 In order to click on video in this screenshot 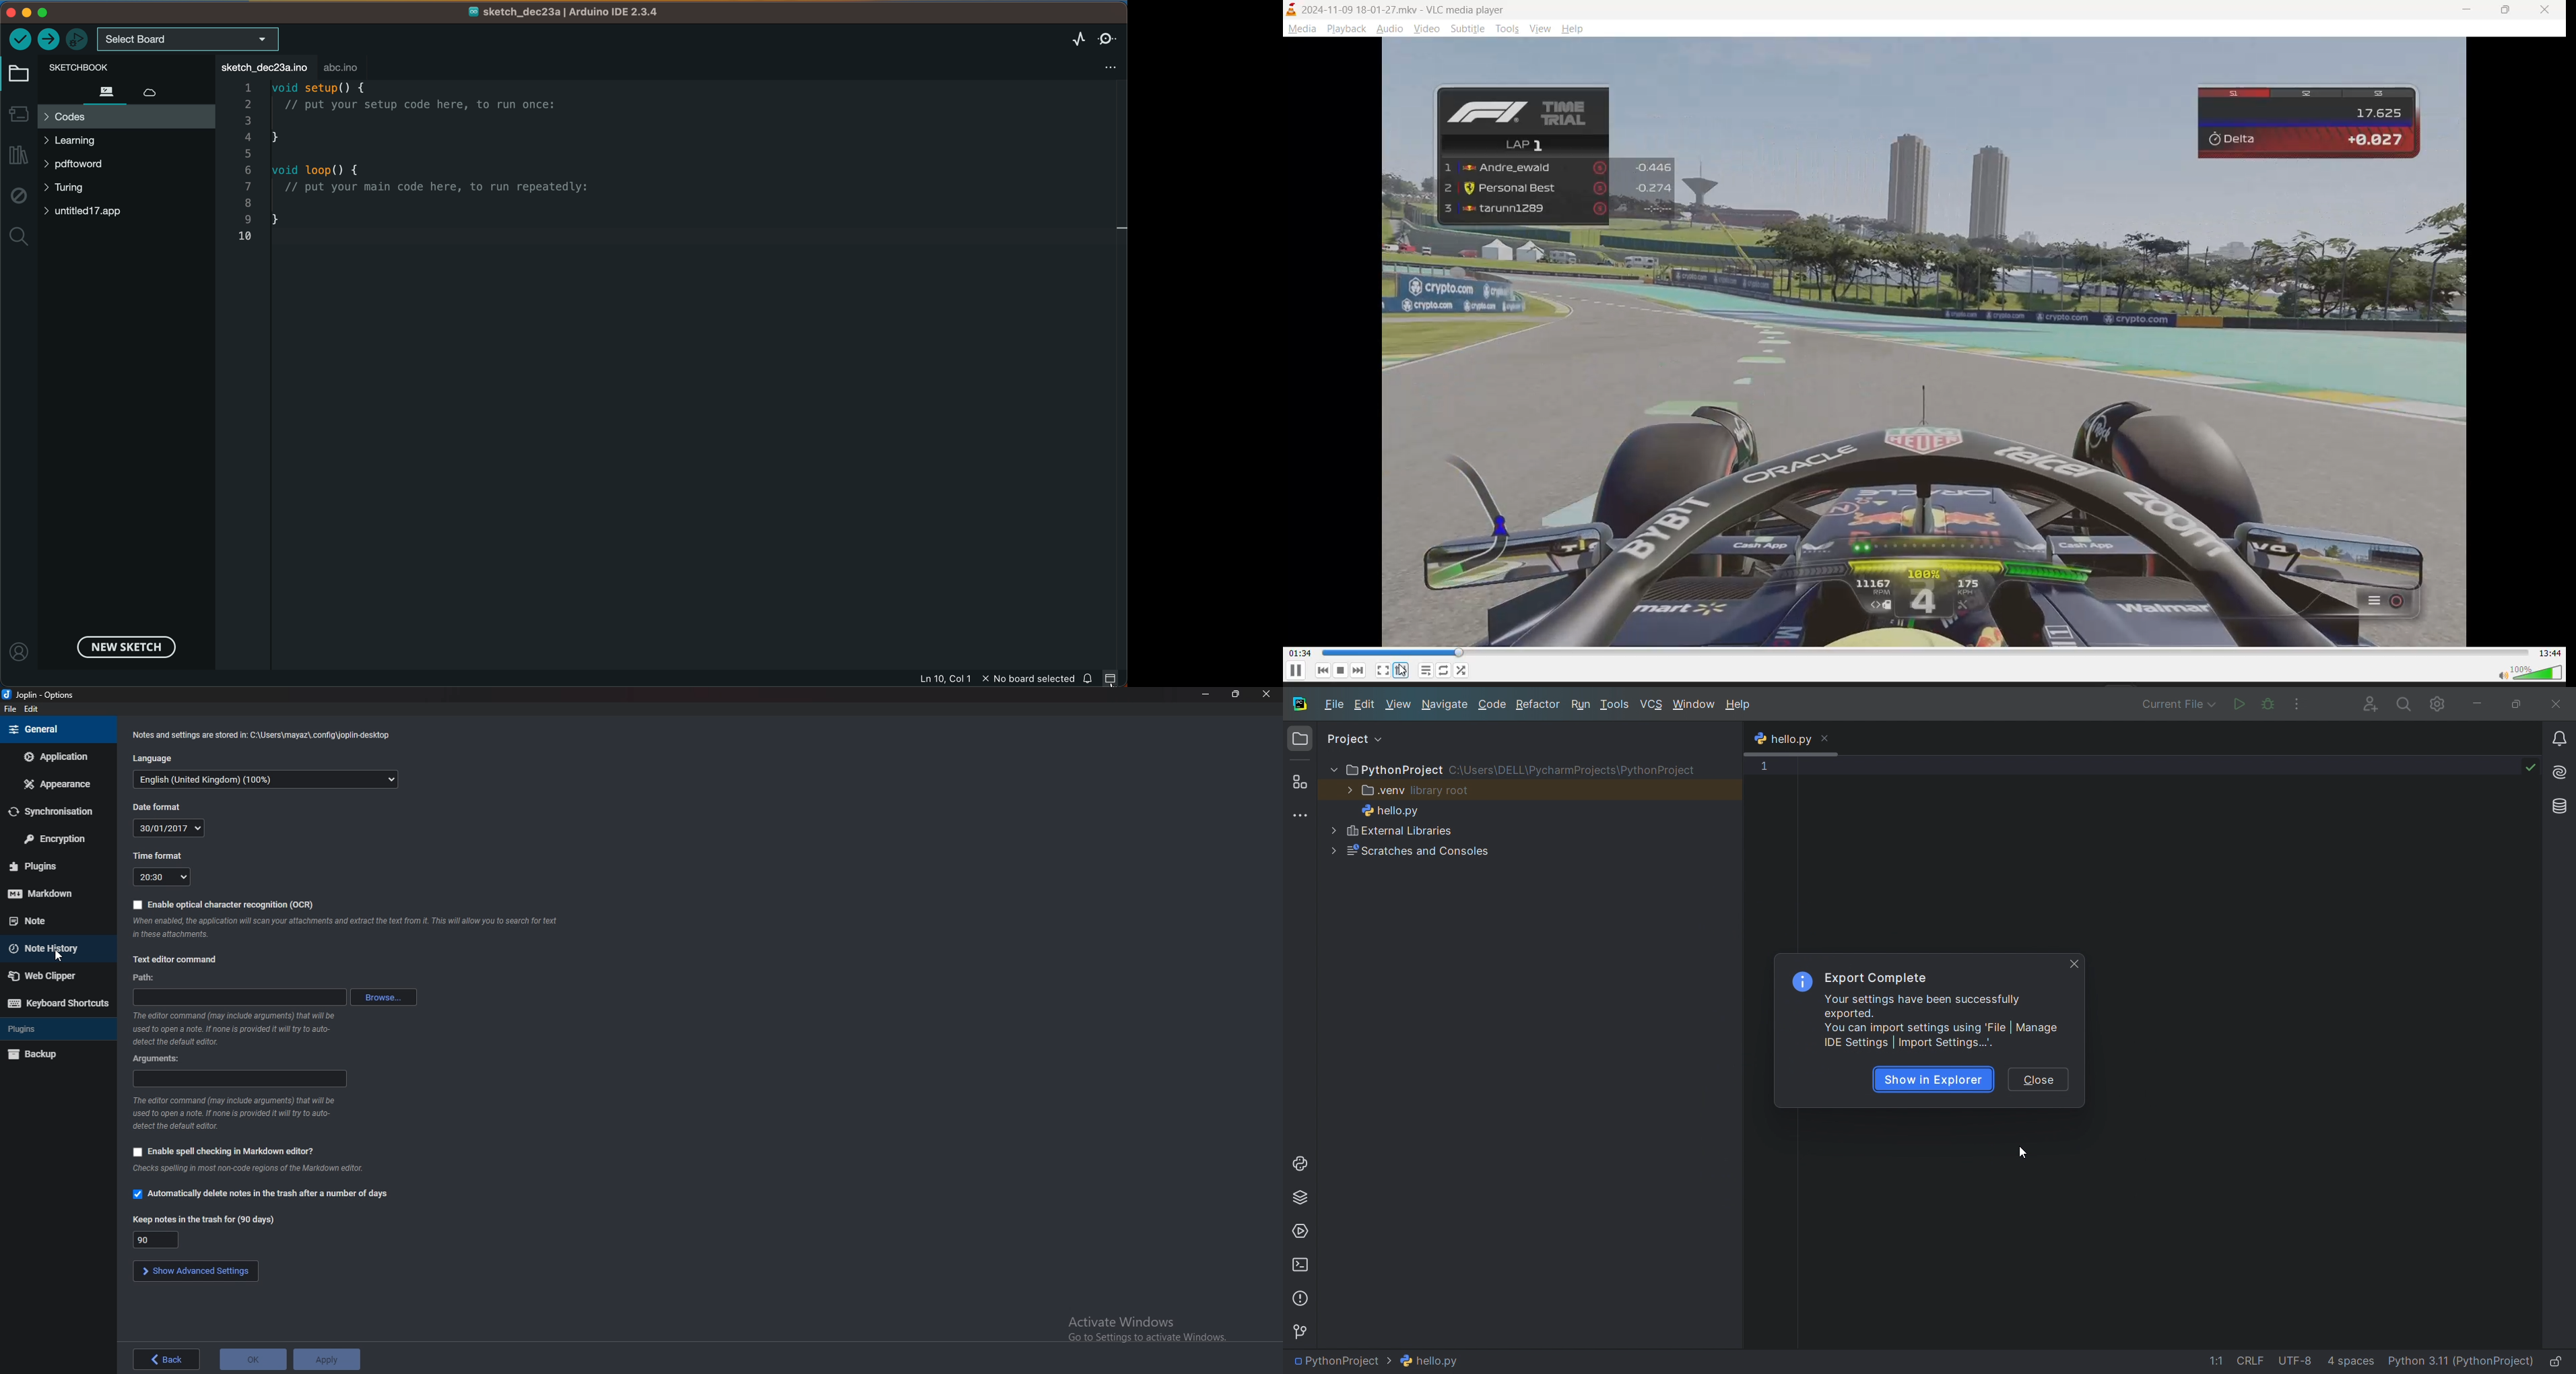, I will do `click(1423, 29)`.